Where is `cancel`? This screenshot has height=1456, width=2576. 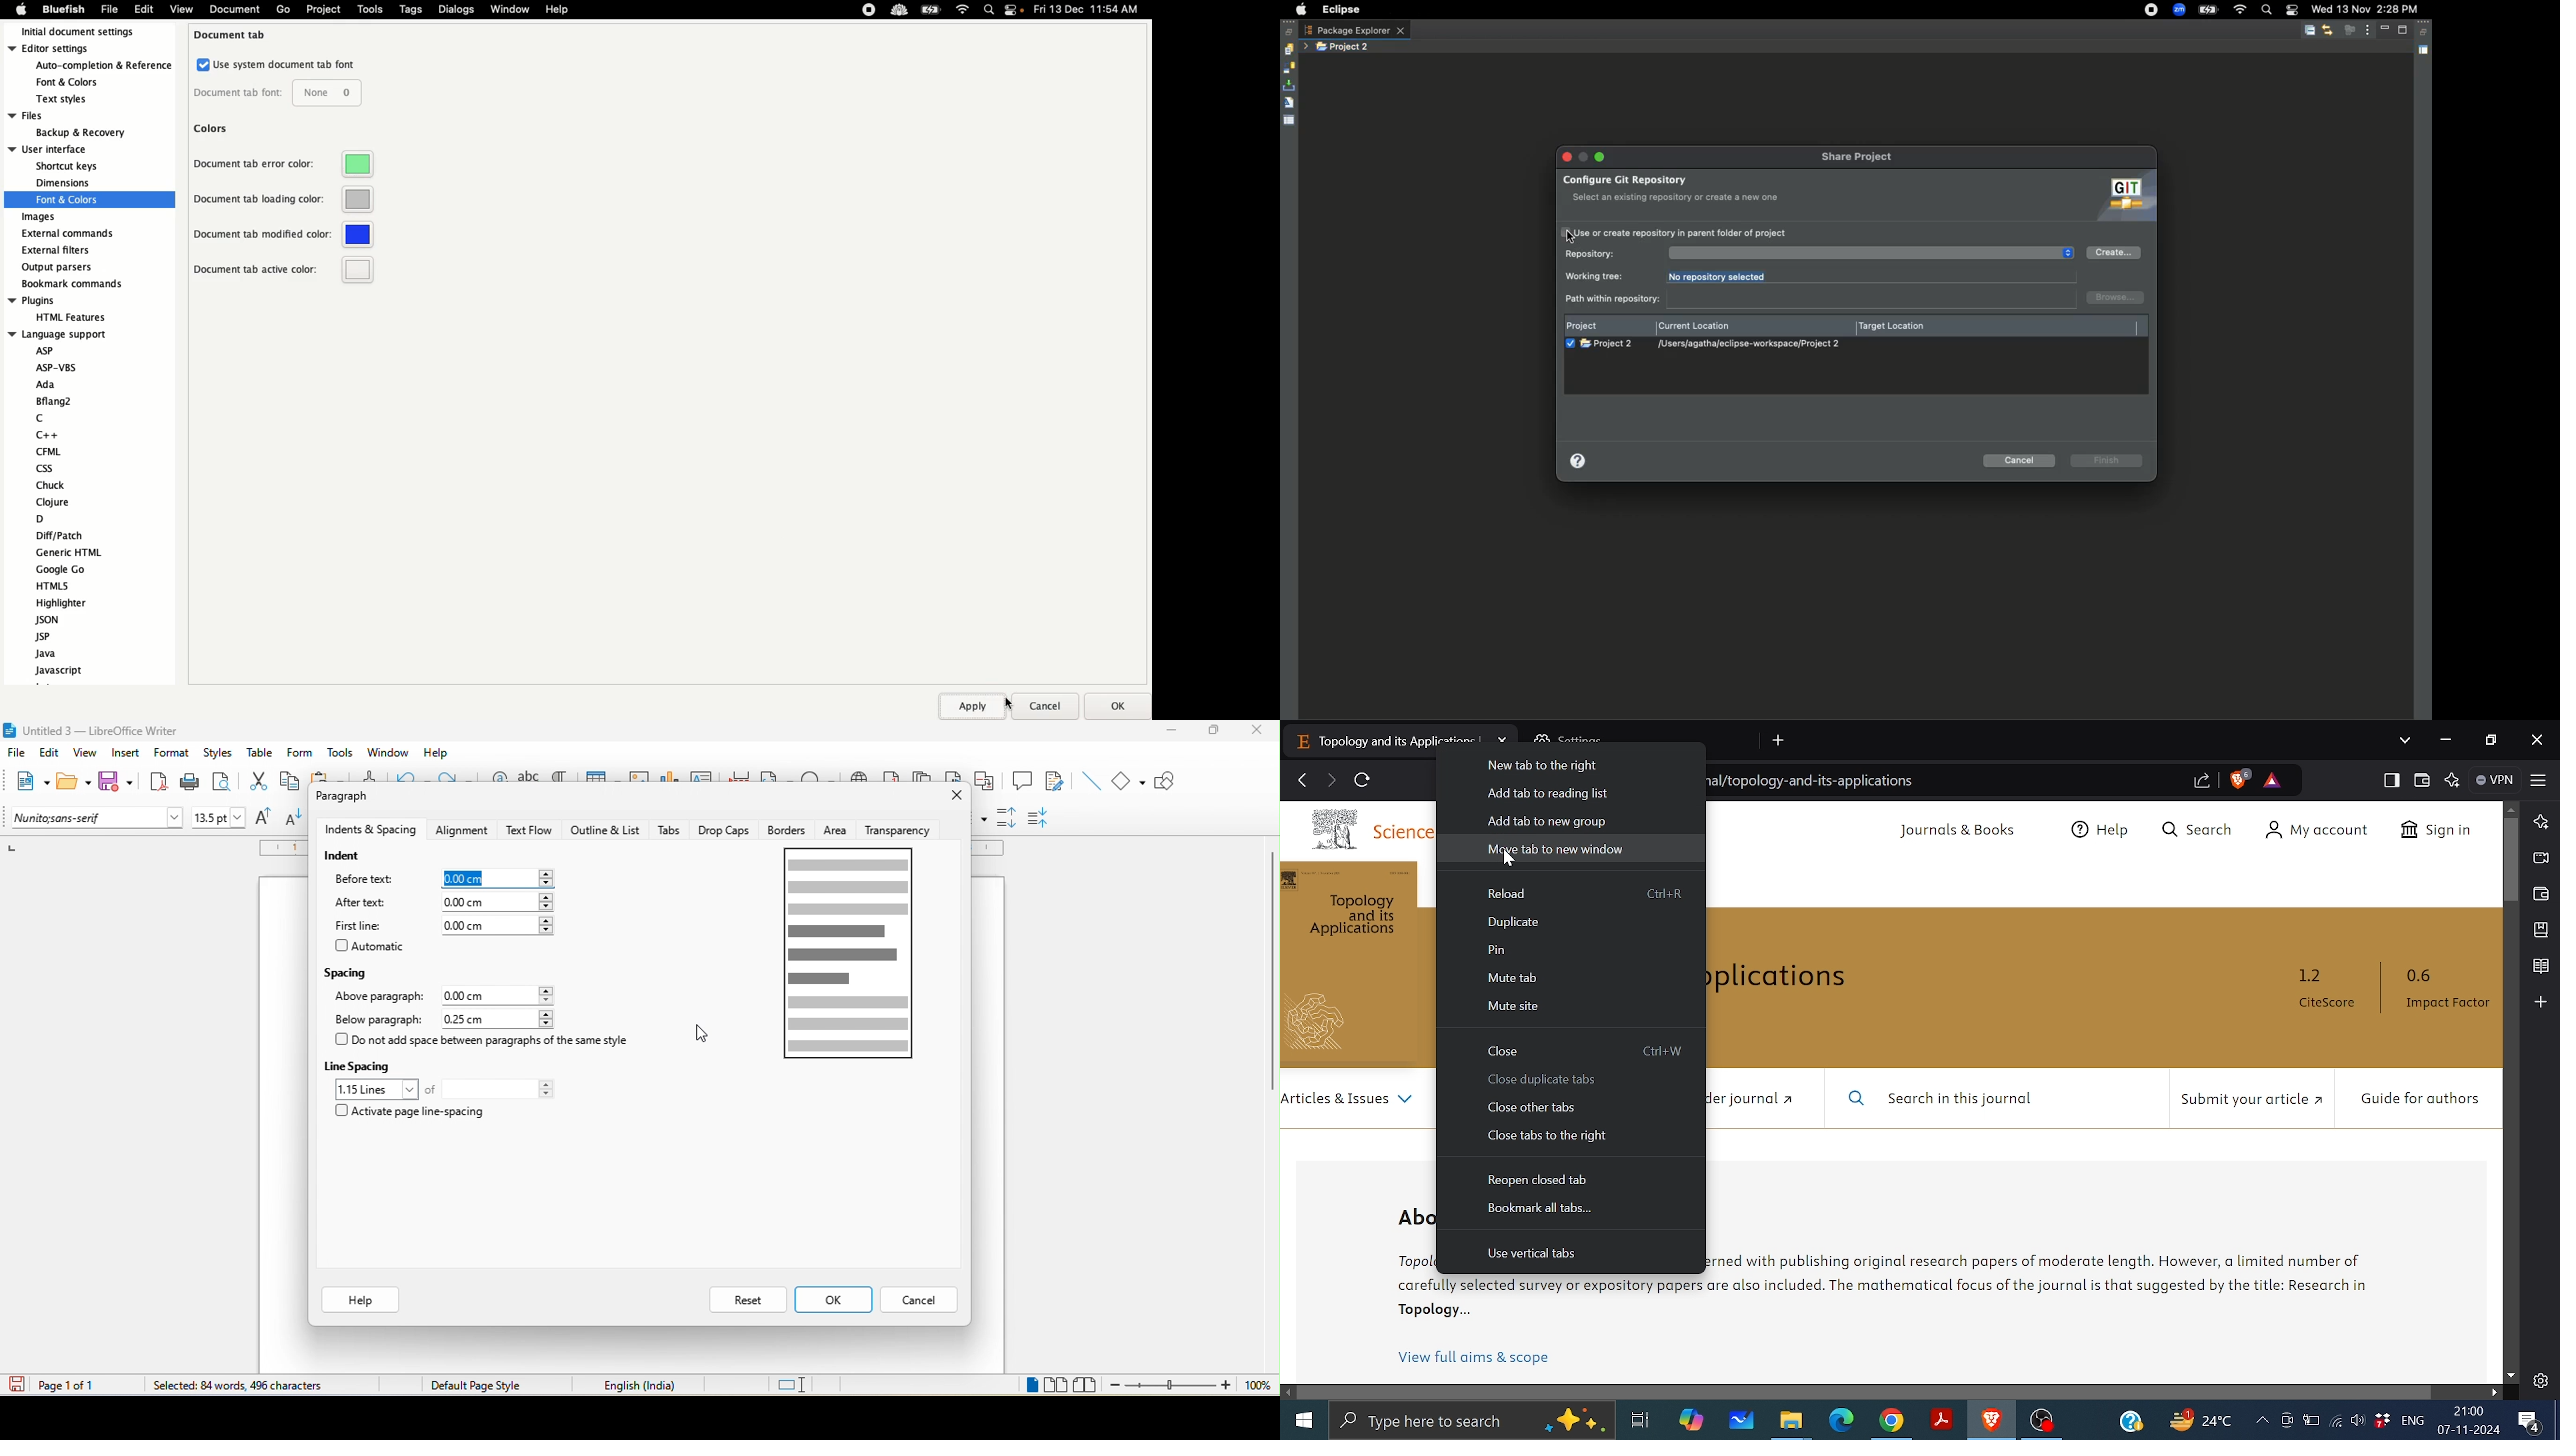 cancel is located at coordinates (919, 1300).